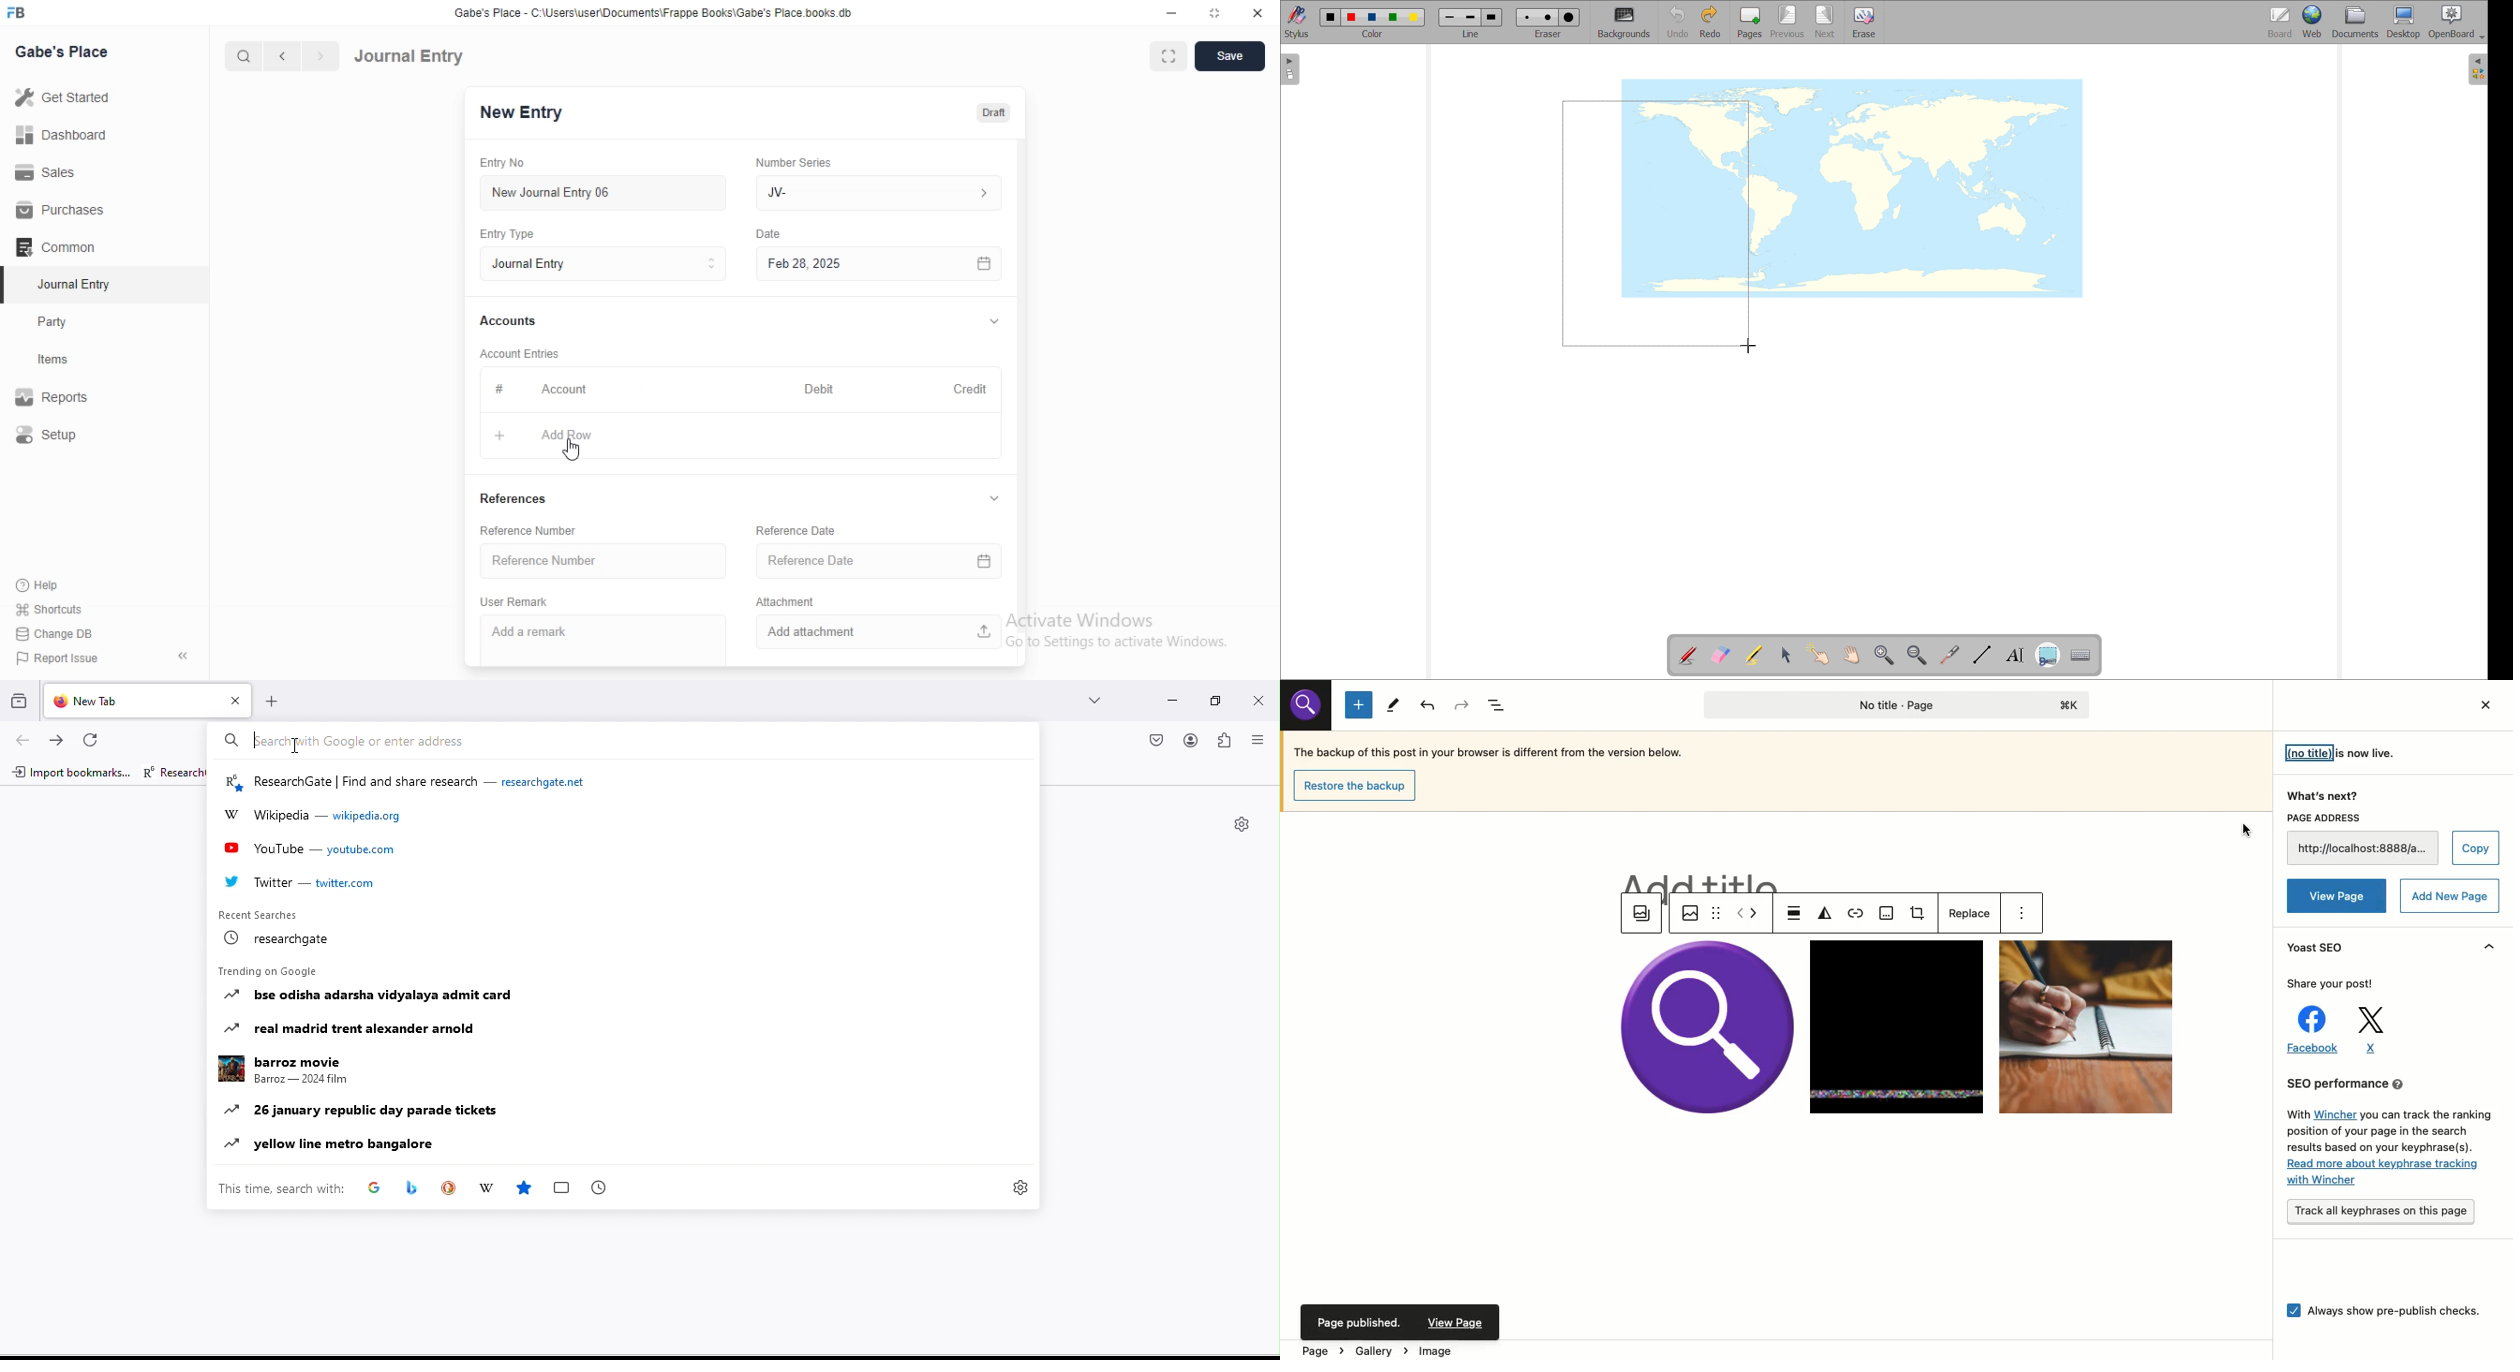 The image size is (2520, 1372). I want to click on JV-, so click(878, 190).